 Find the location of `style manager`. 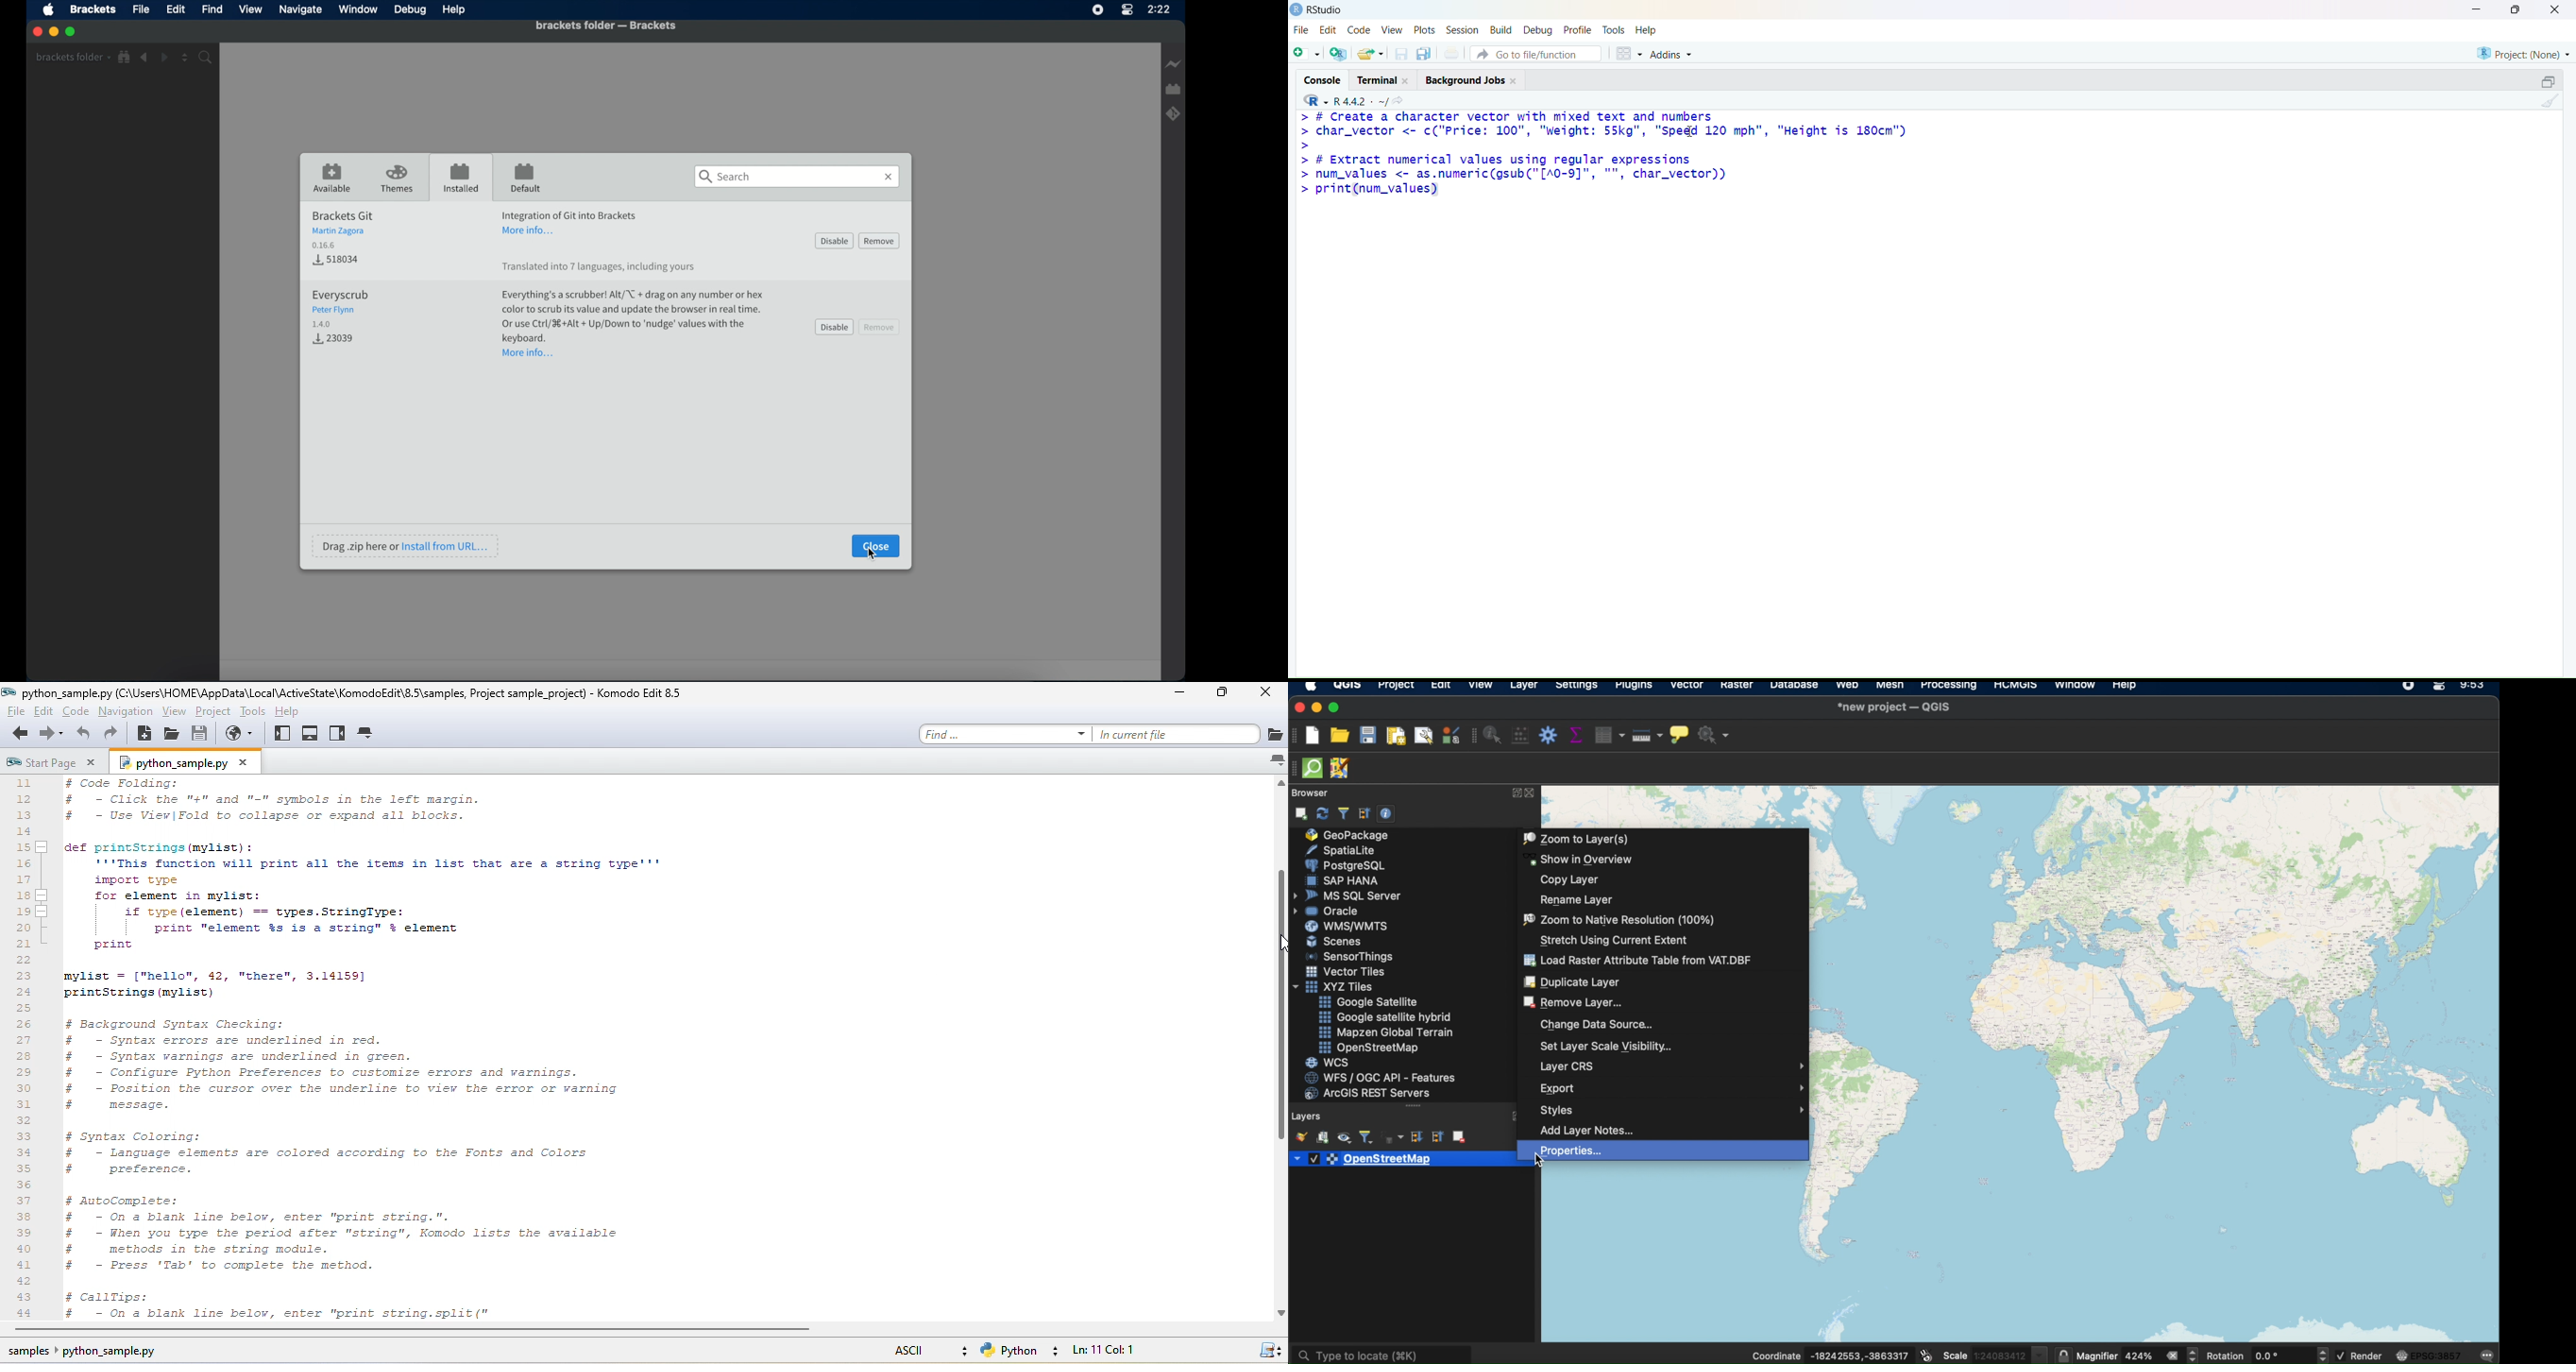

style manager is located at coordinates (1450, 737).